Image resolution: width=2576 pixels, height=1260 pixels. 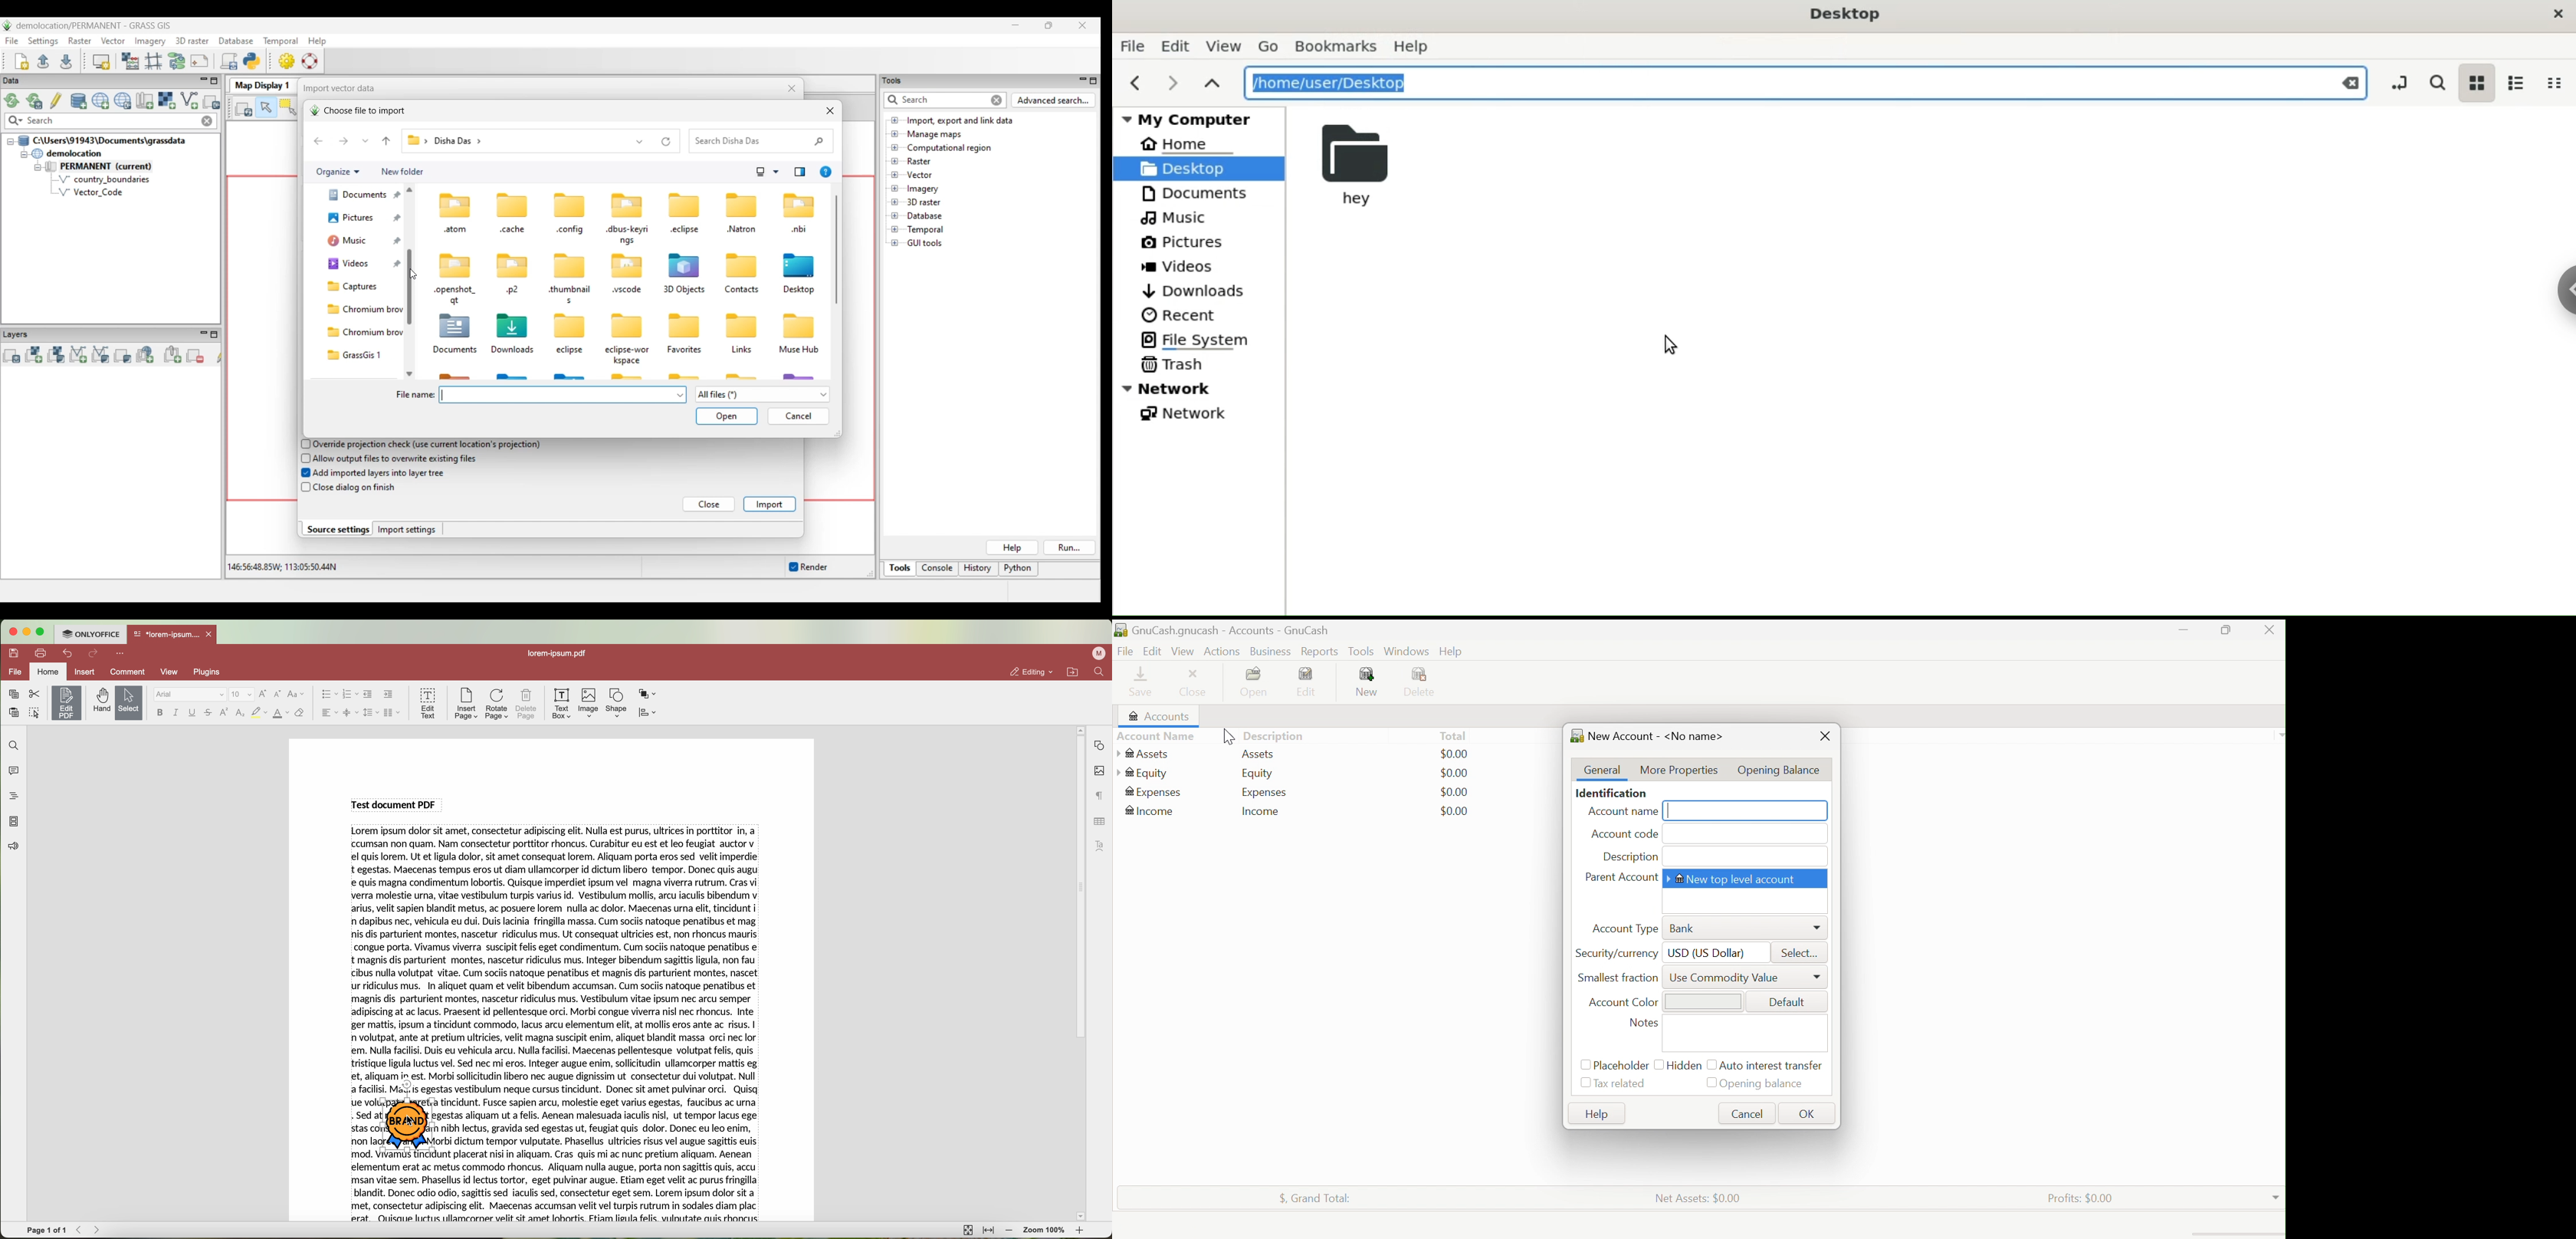 What do you see at coordinates (34, 714) in the screenshot?
I see `select all` at bounding box center [34, 714].